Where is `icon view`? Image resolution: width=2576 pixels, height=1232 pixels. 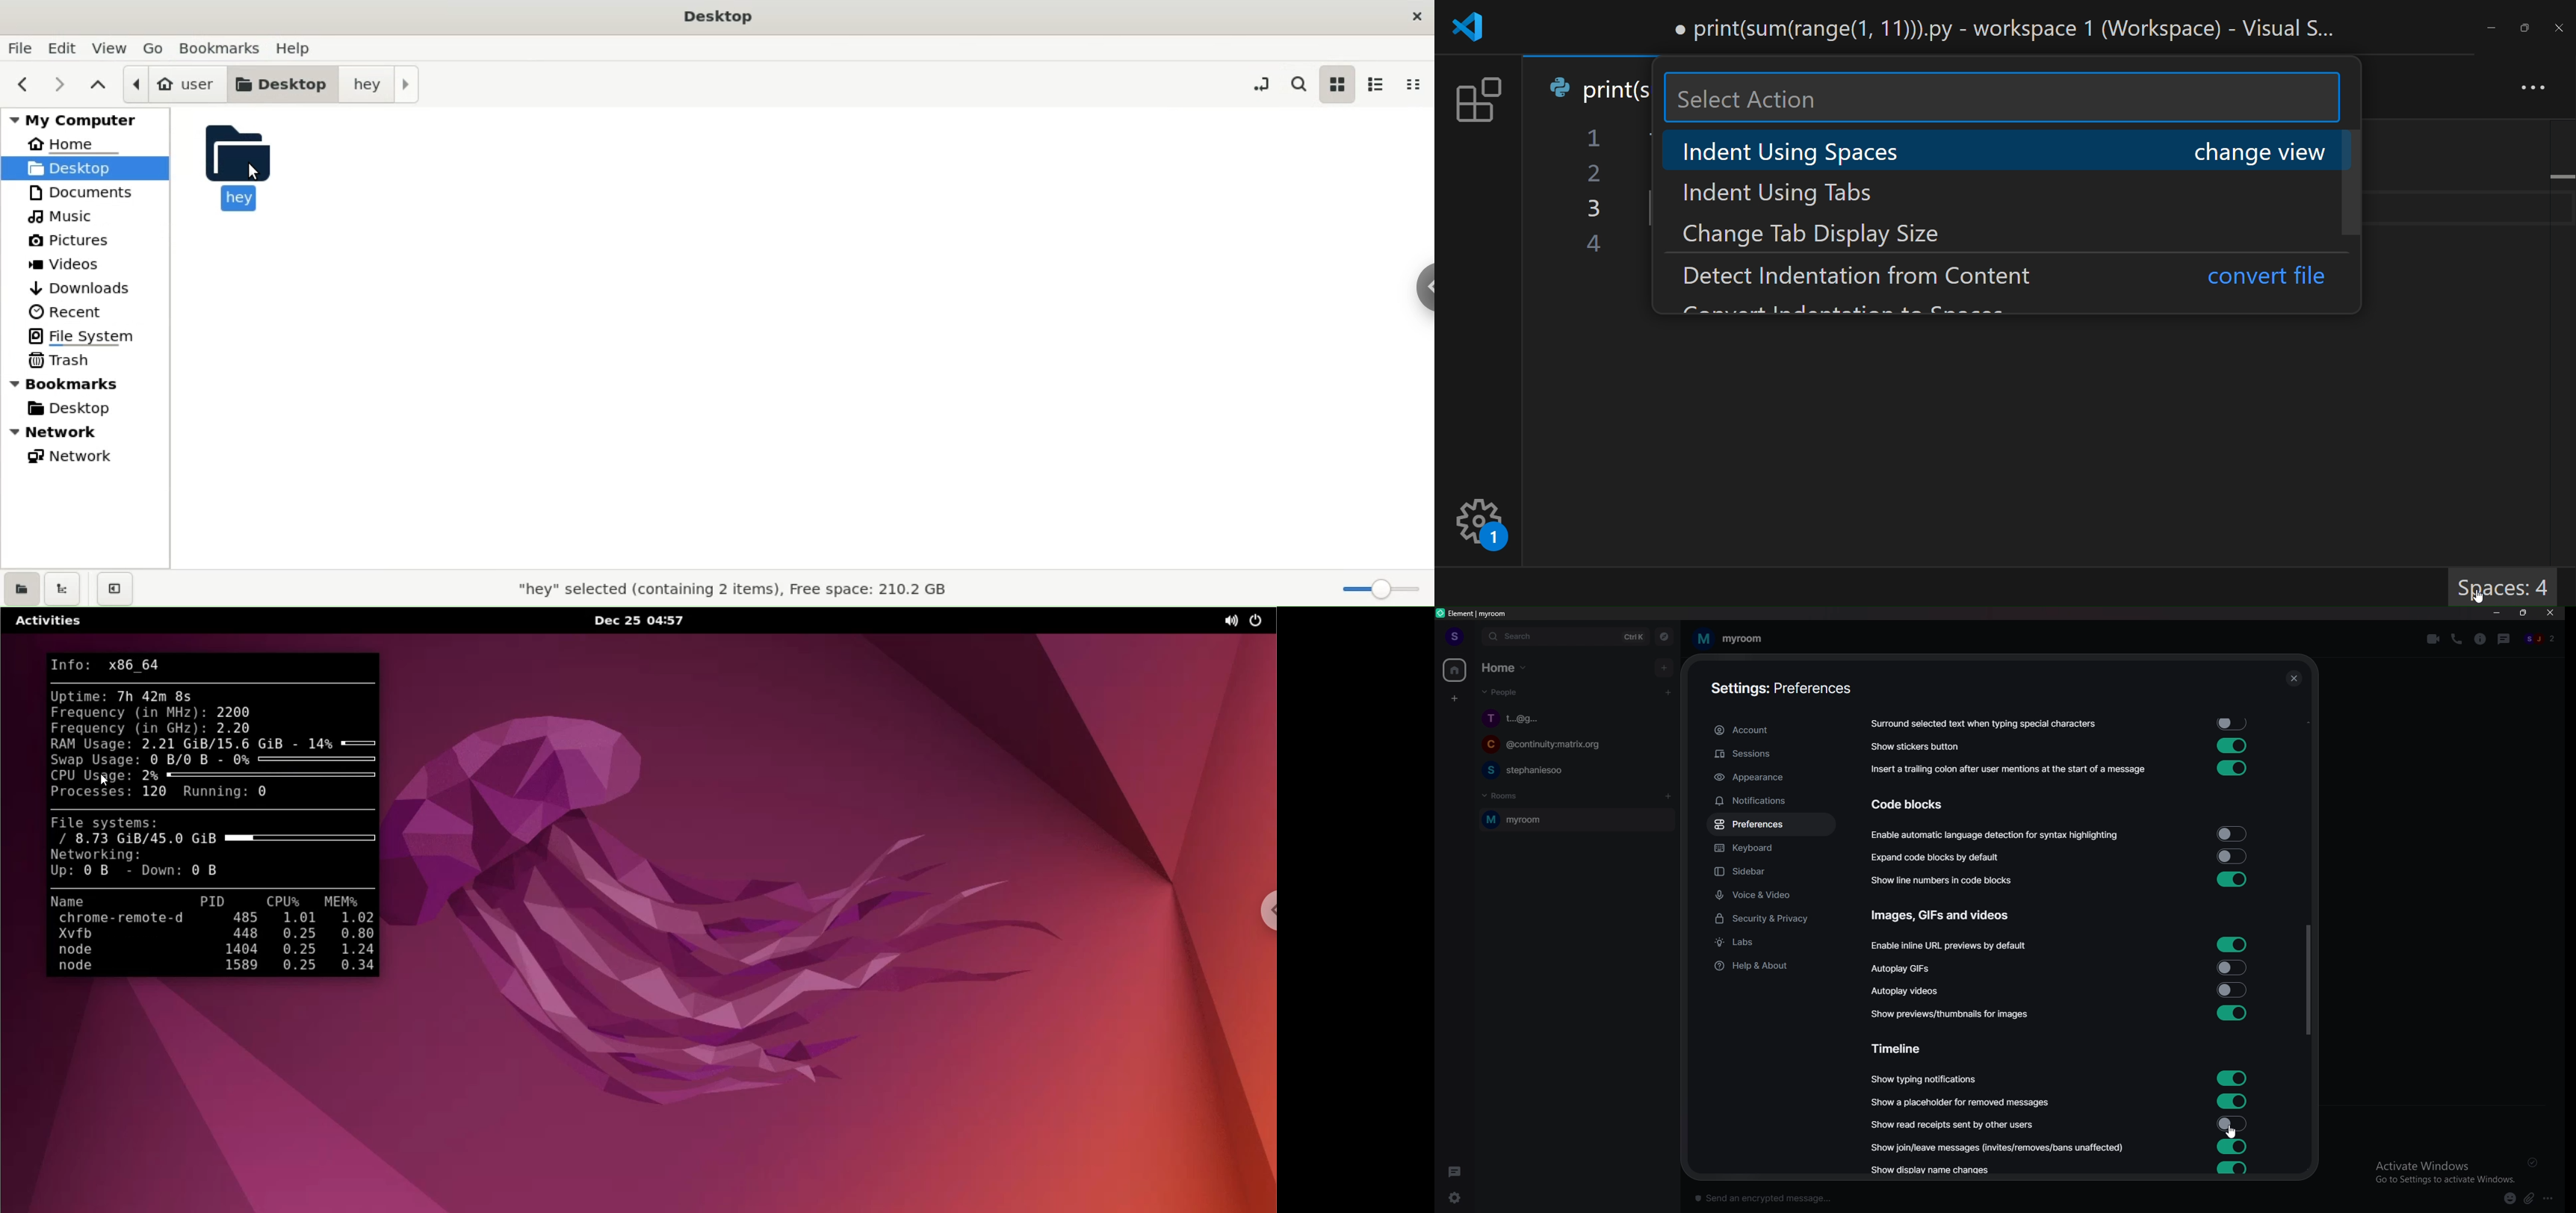
icon view is located at coordinates (1338, 83).